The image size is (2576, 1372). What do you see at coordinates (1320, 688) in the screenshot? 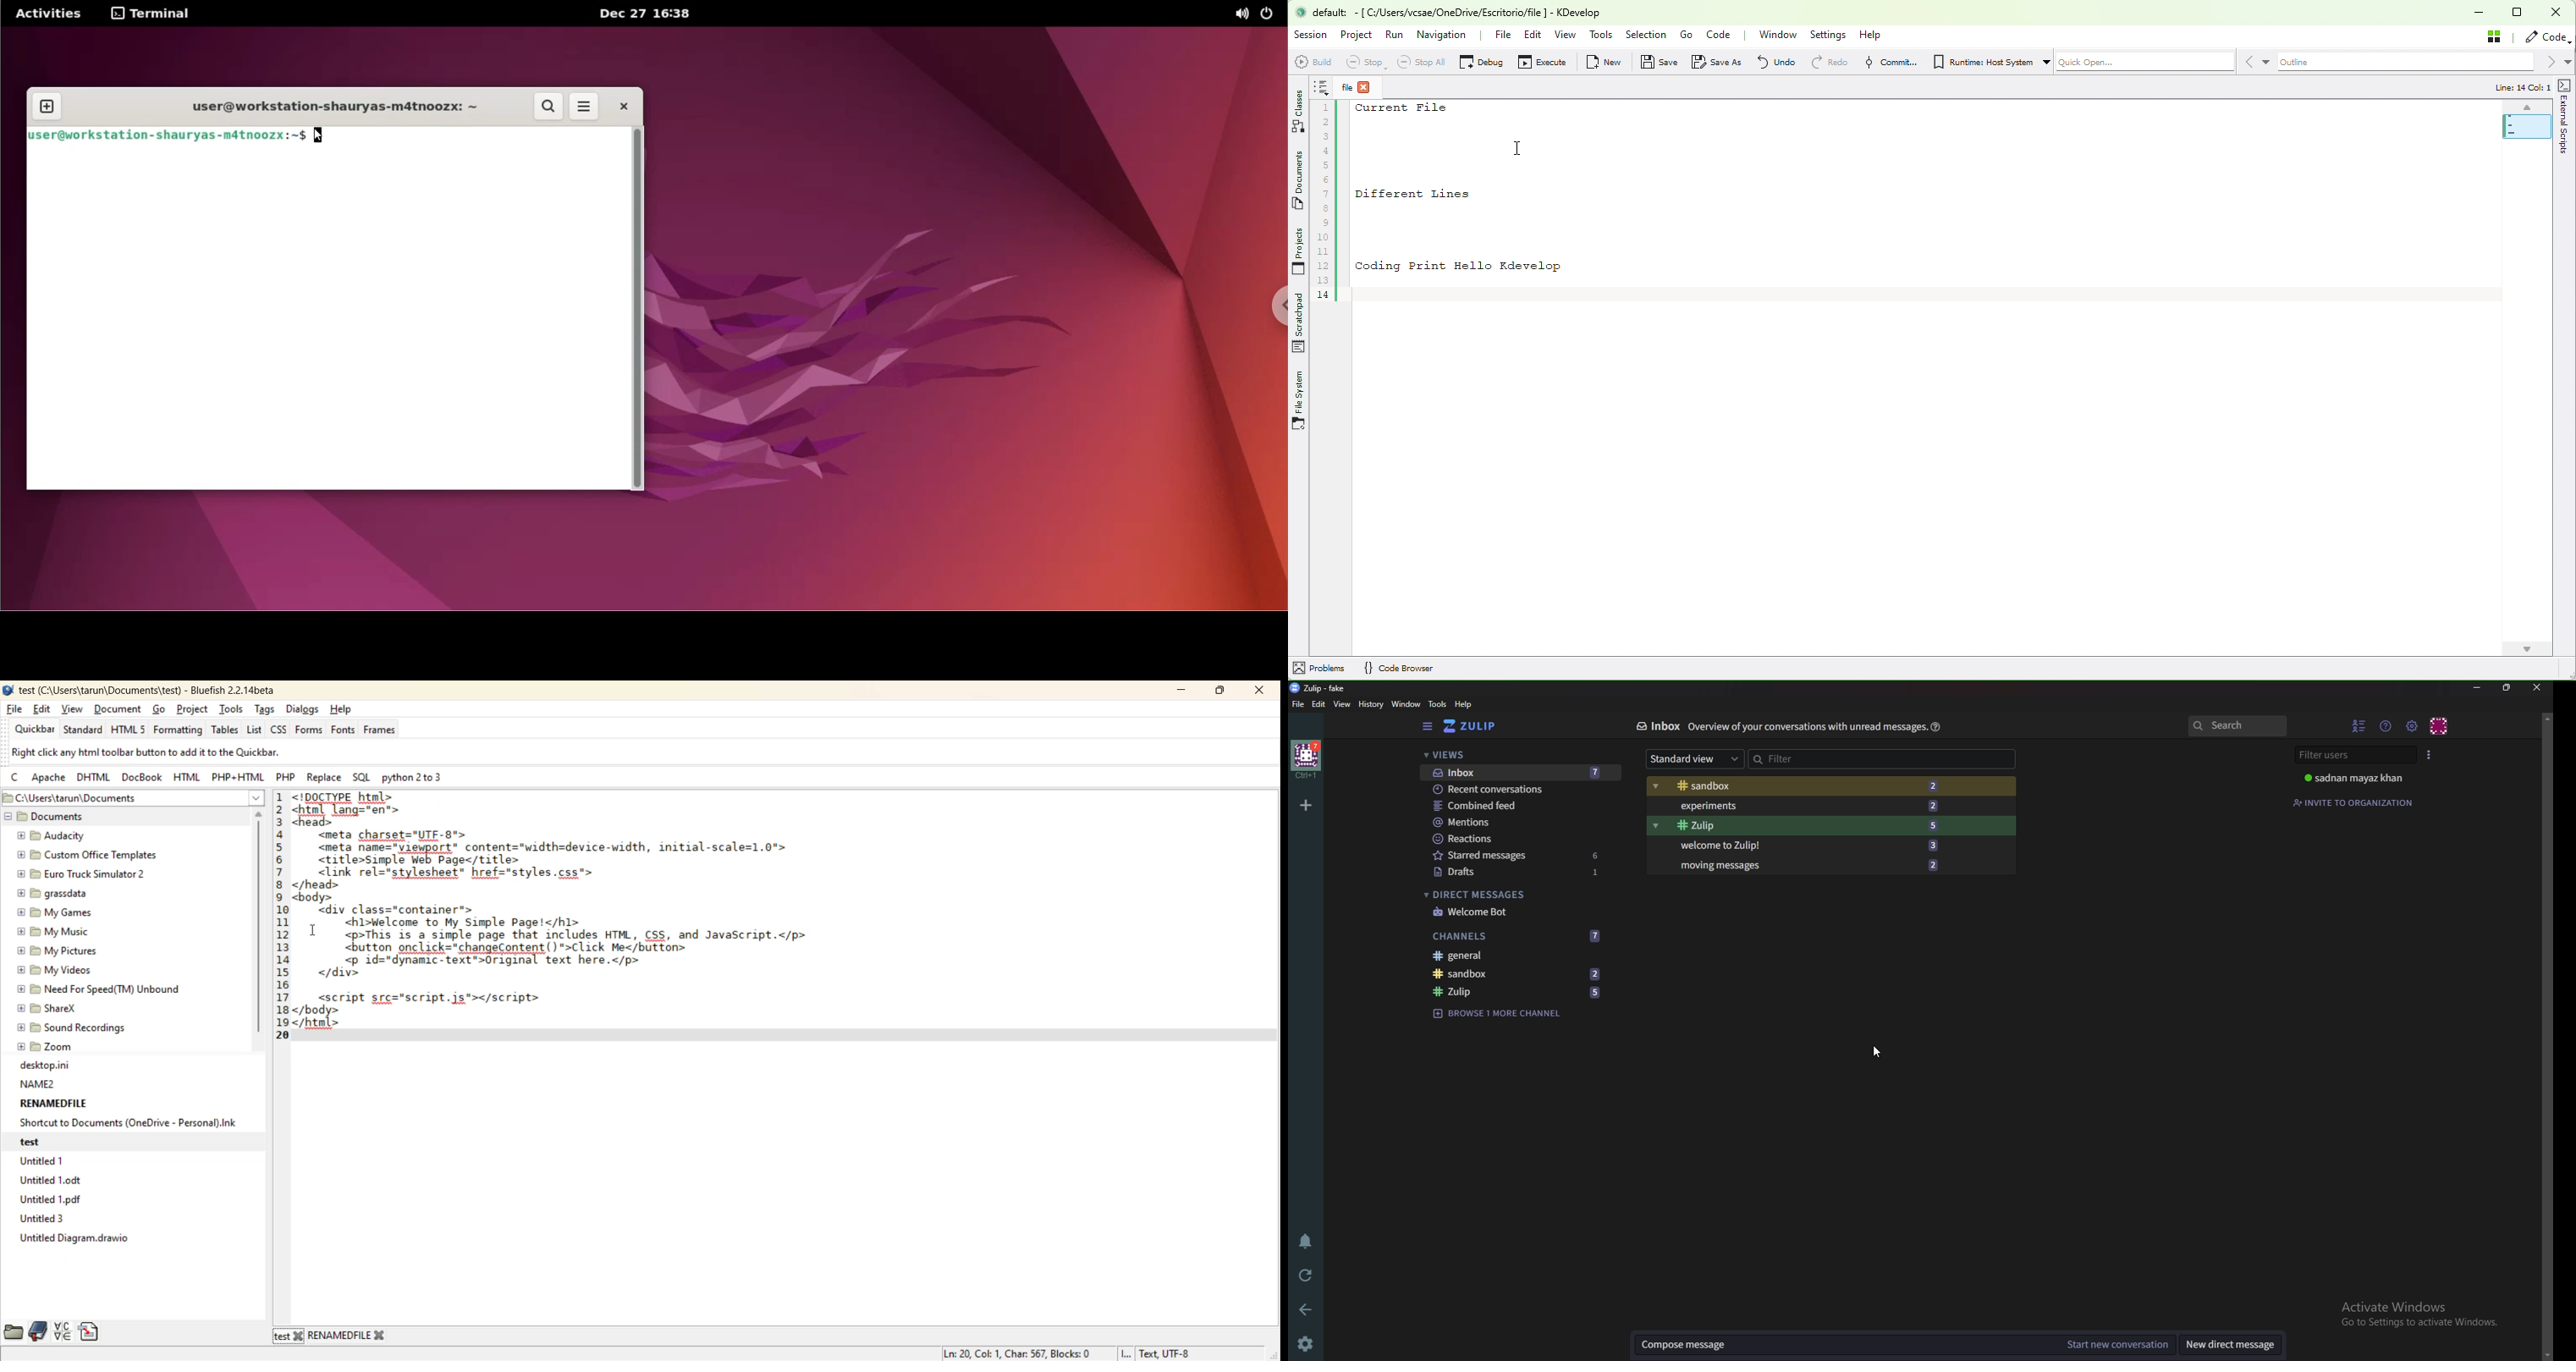
I see `zulip - fake` at bounding box center [1320, 688].